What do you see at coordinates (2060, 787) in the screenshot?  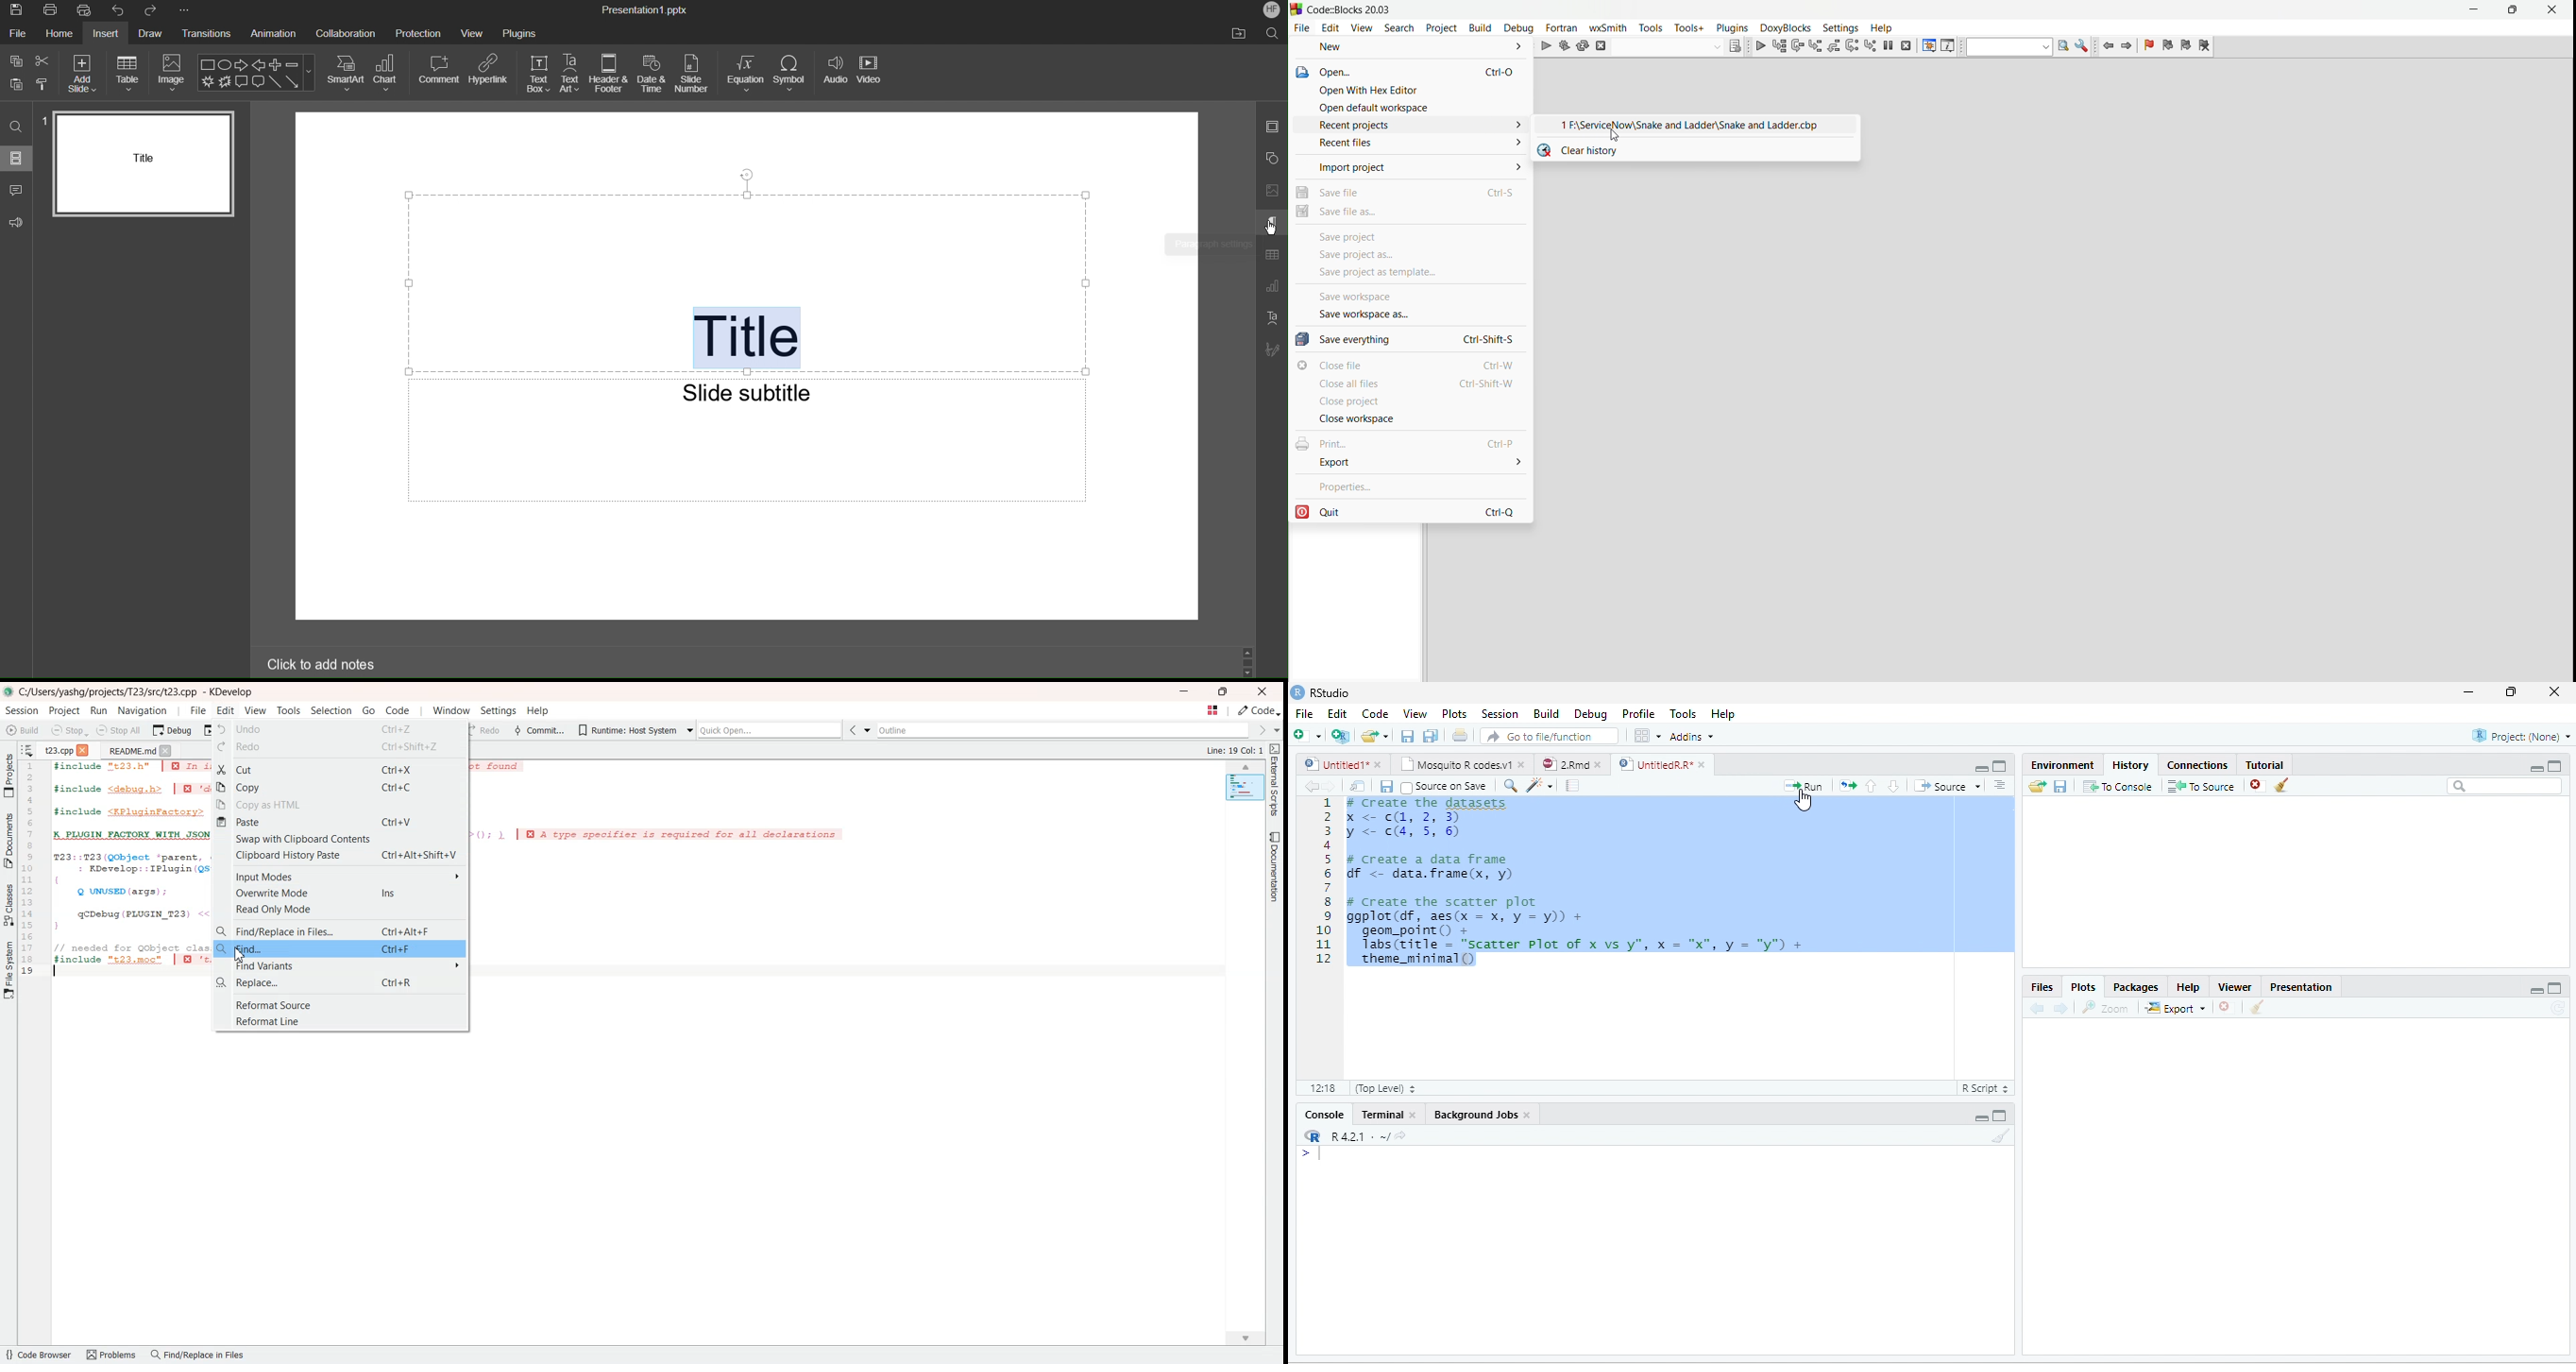 I see `Save history into a file` at bounding box center [2060, 787].